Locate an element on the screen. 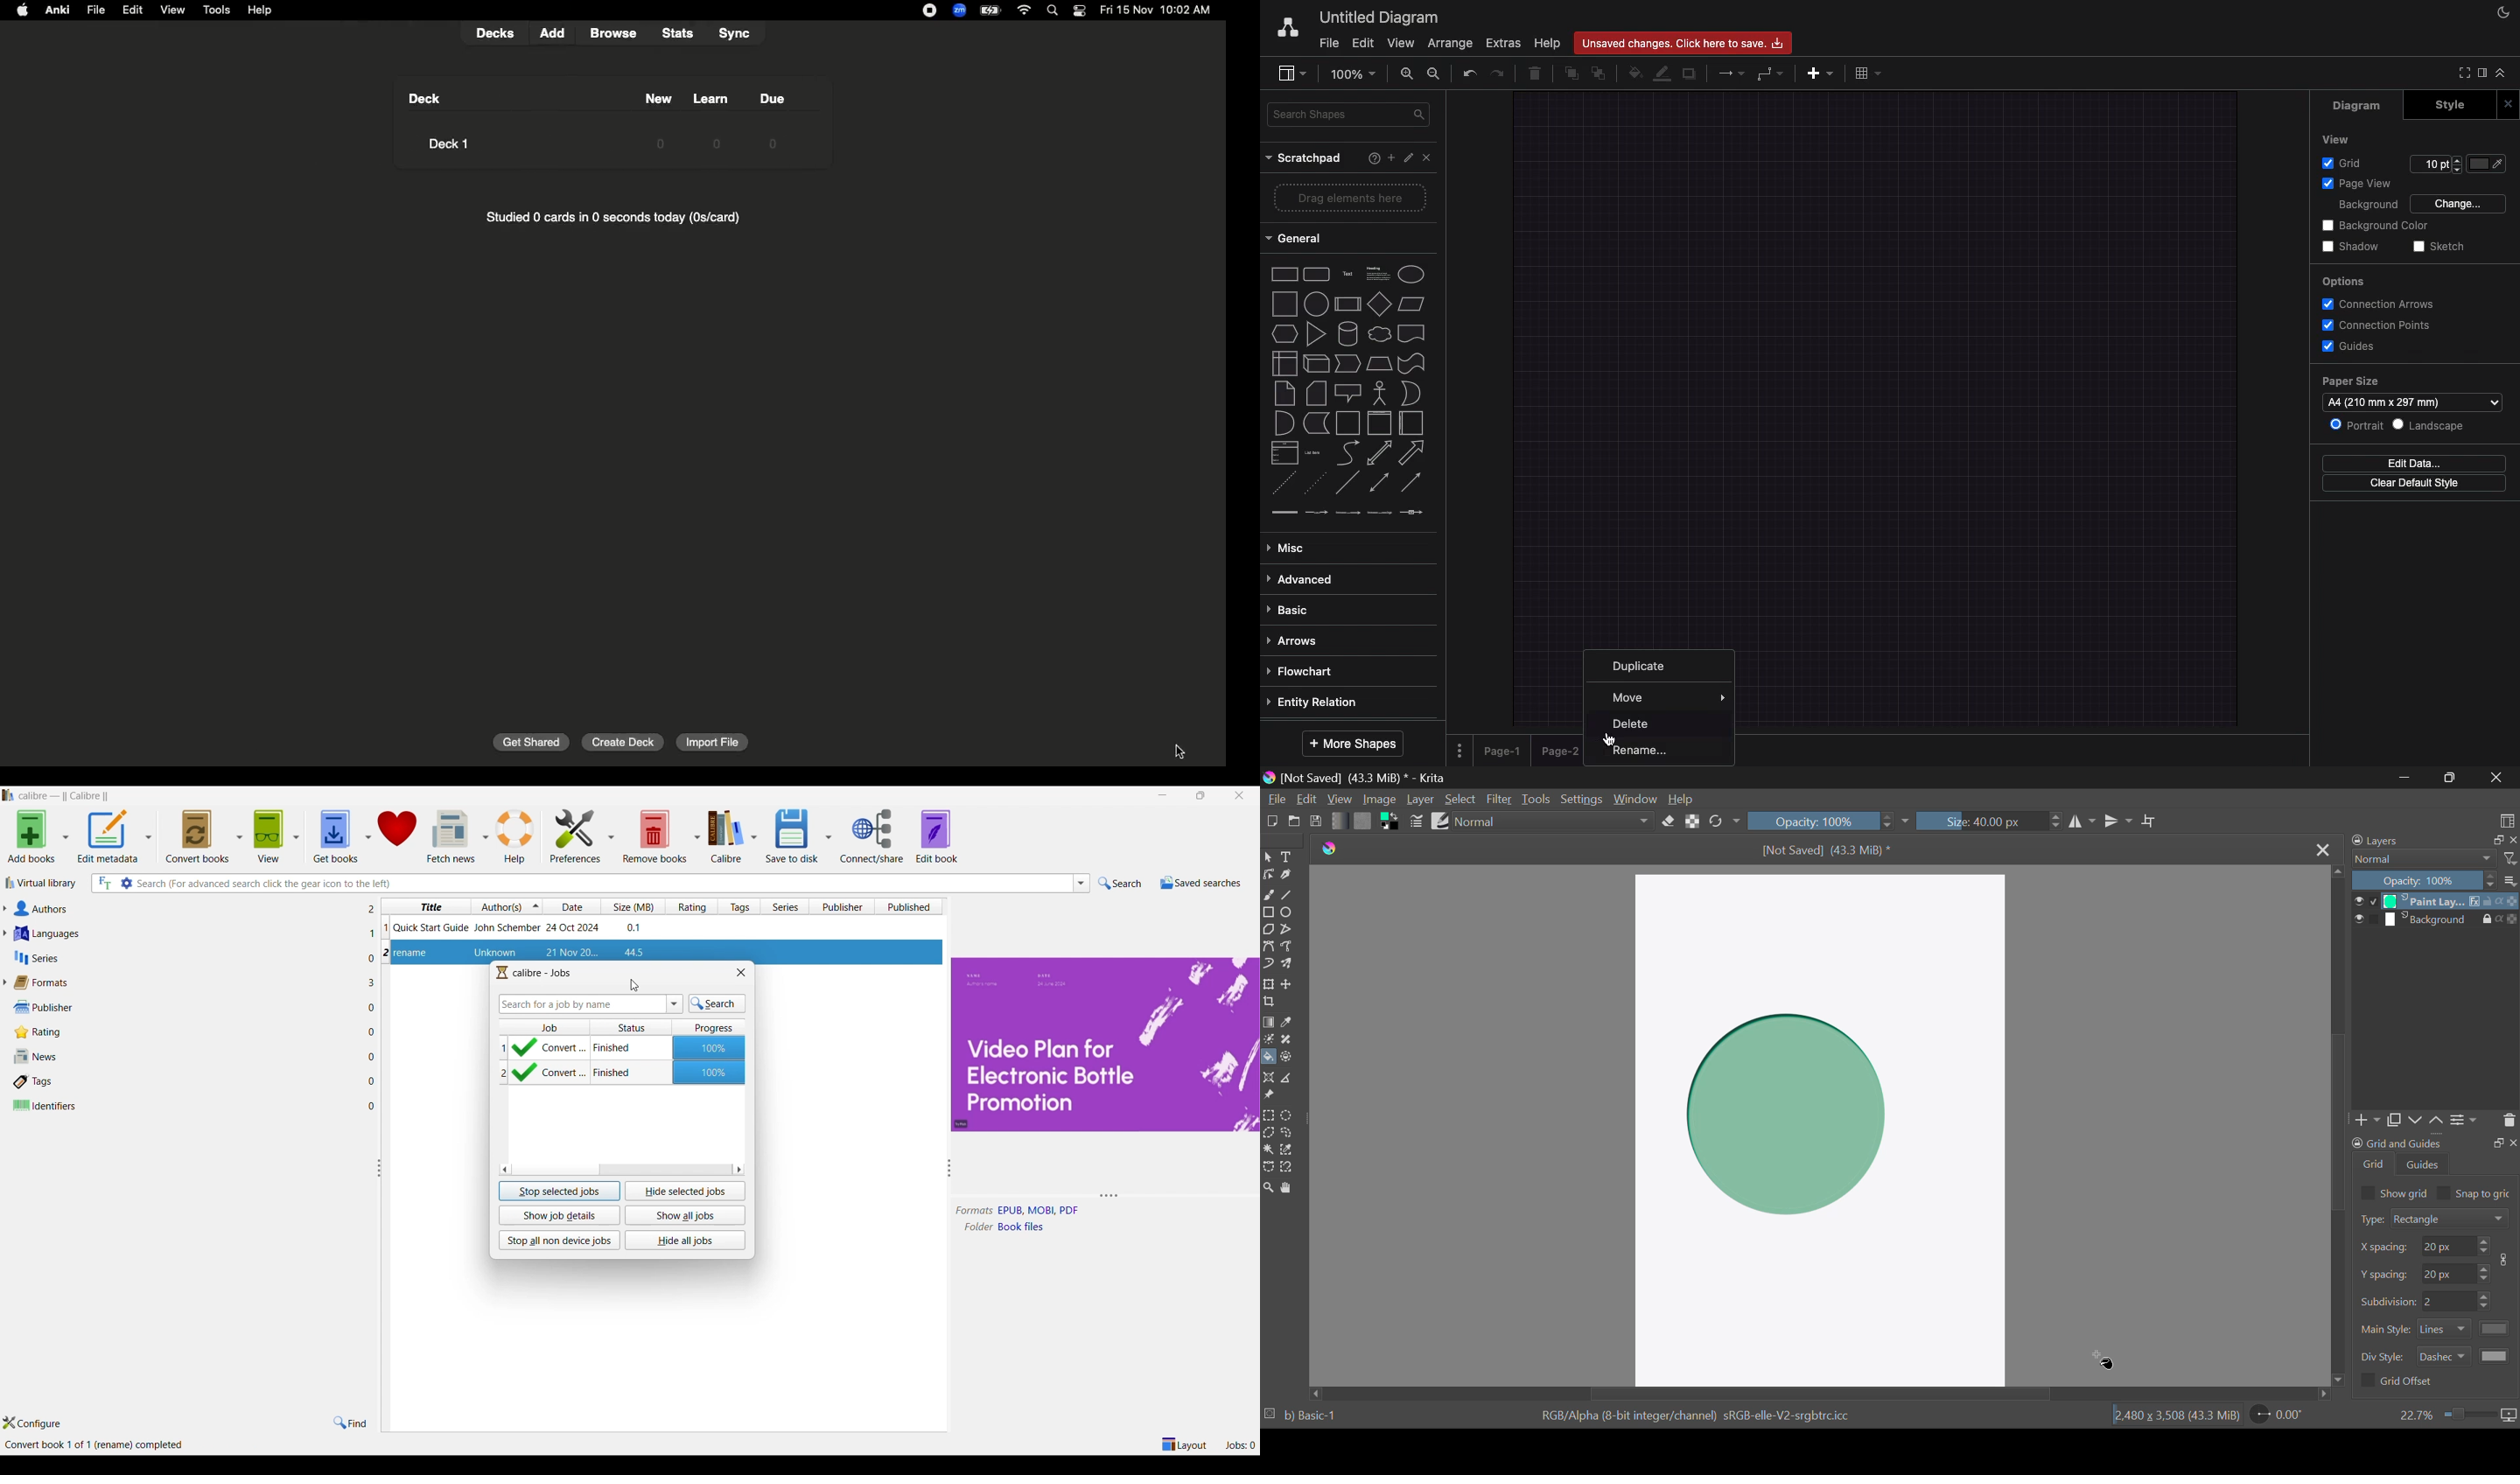 The height and width of the screenshot is (1484, 2520). Published column is located at coordinates (911, 906).